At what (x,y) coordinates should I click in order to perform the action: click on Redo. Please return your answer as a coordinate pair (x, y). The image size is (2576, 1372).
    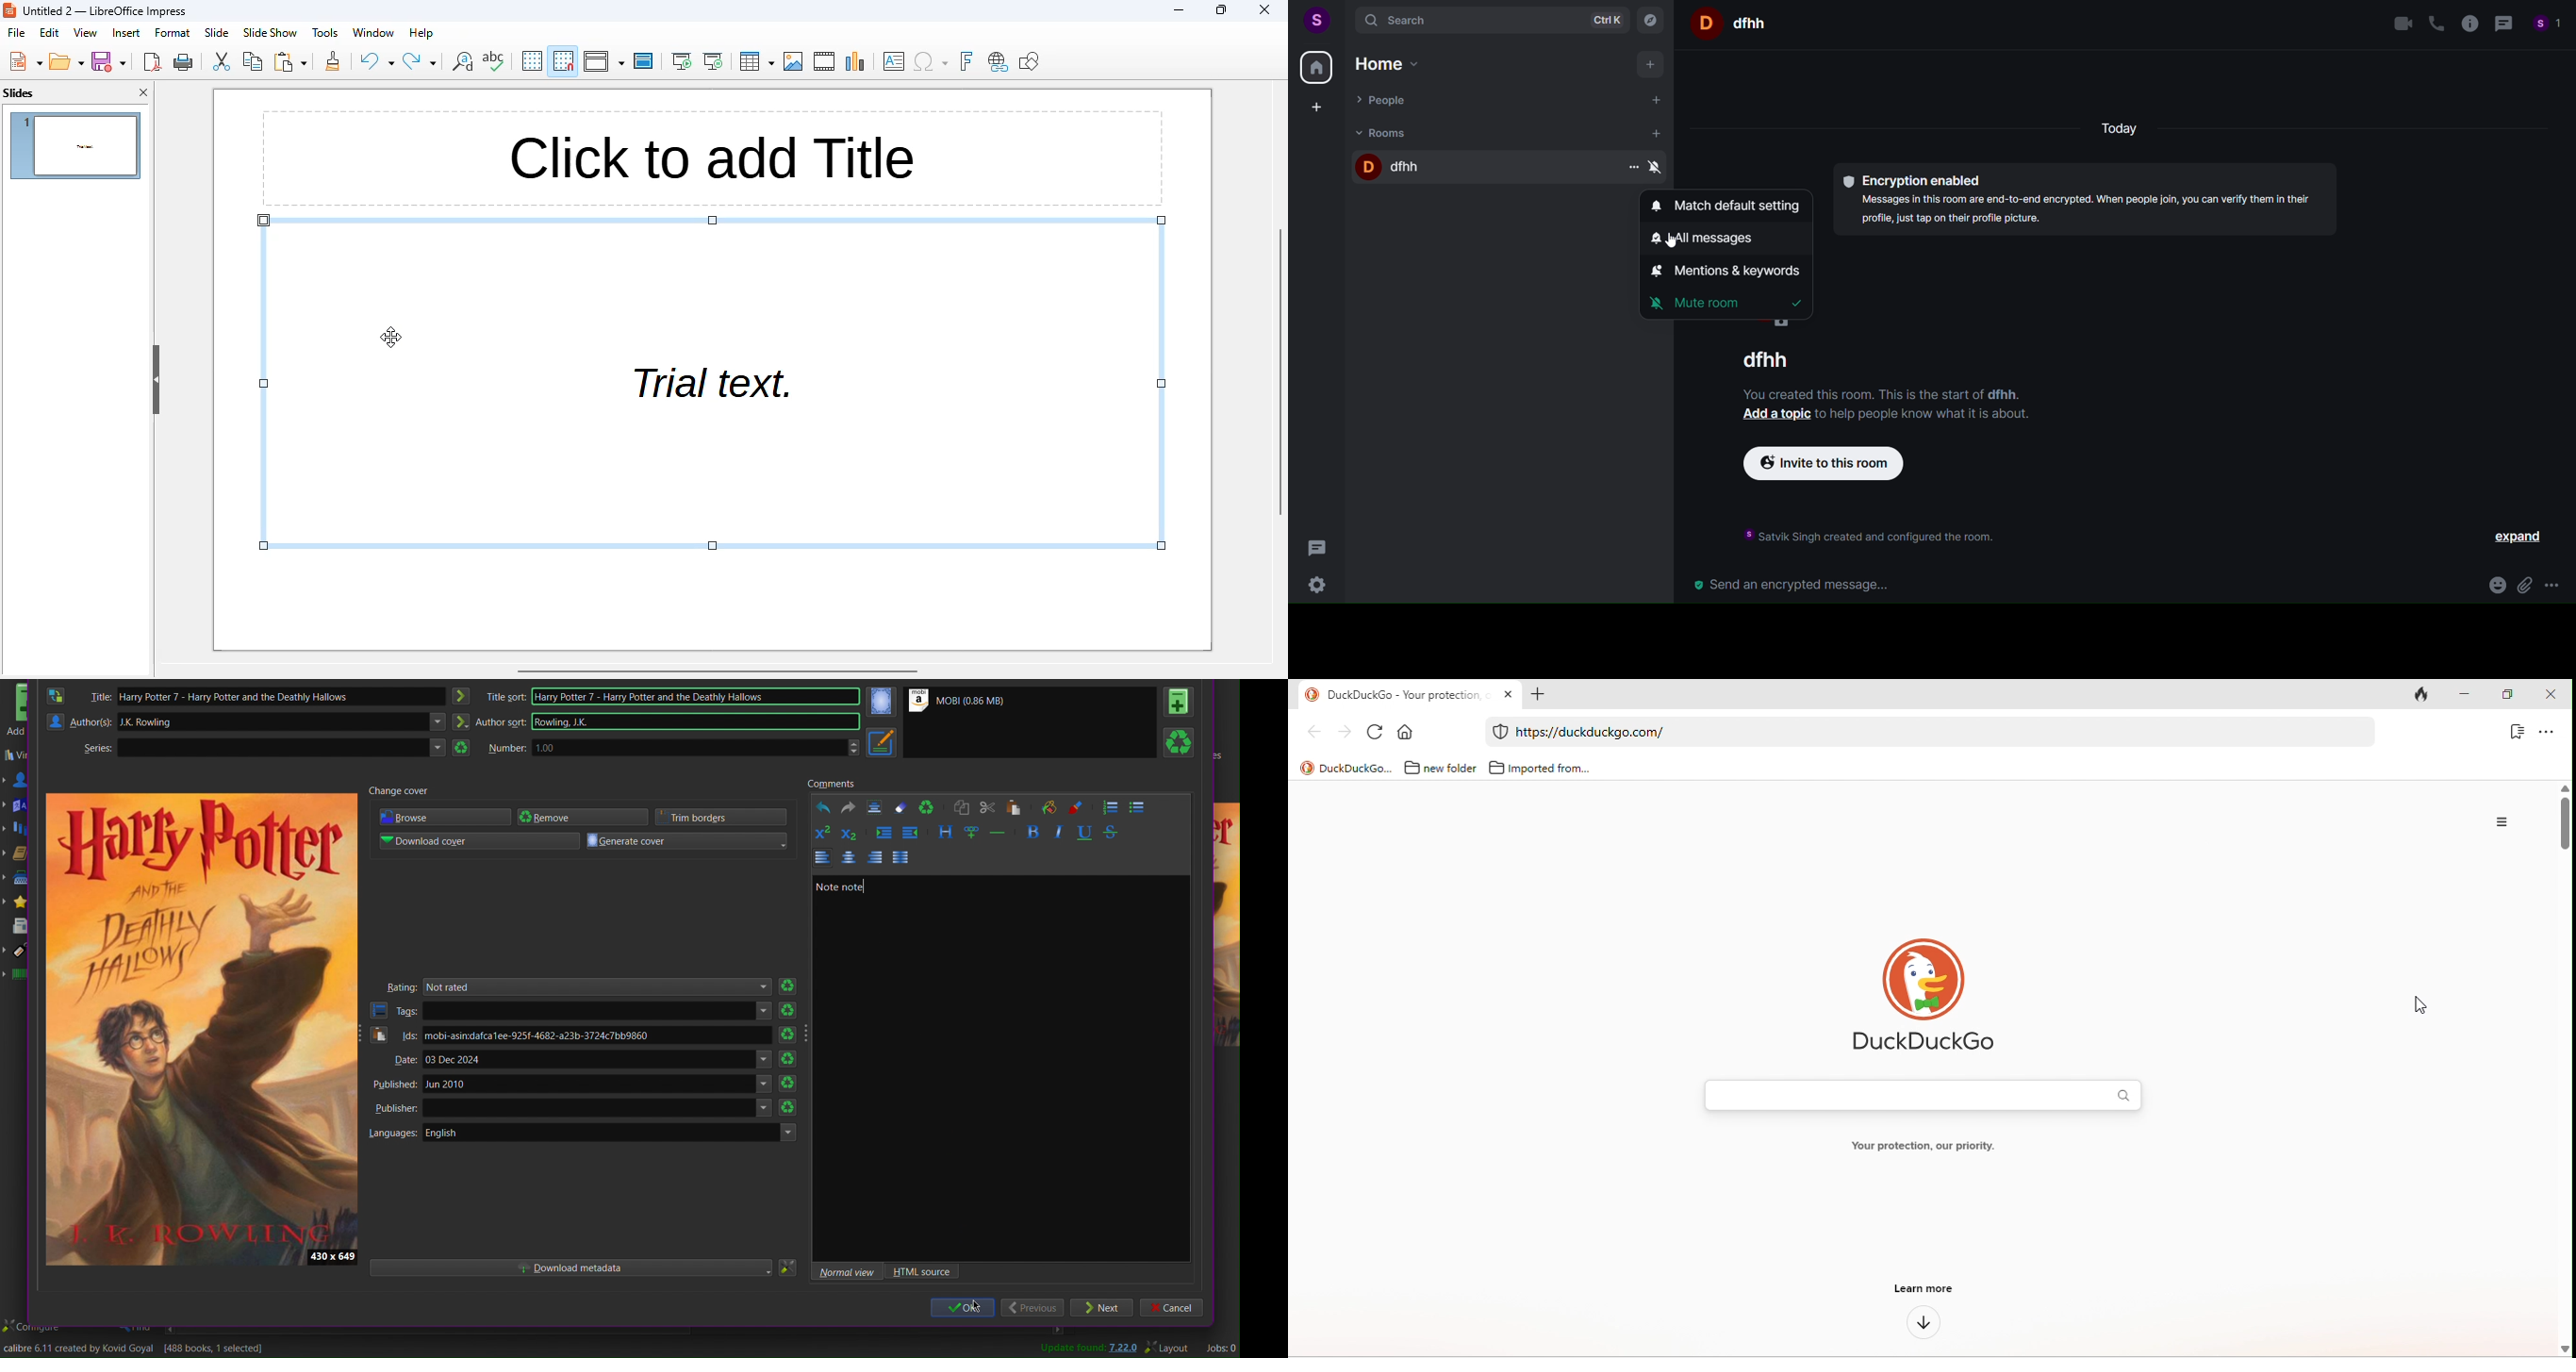
    Looking at the image, I should click on (849, 807).